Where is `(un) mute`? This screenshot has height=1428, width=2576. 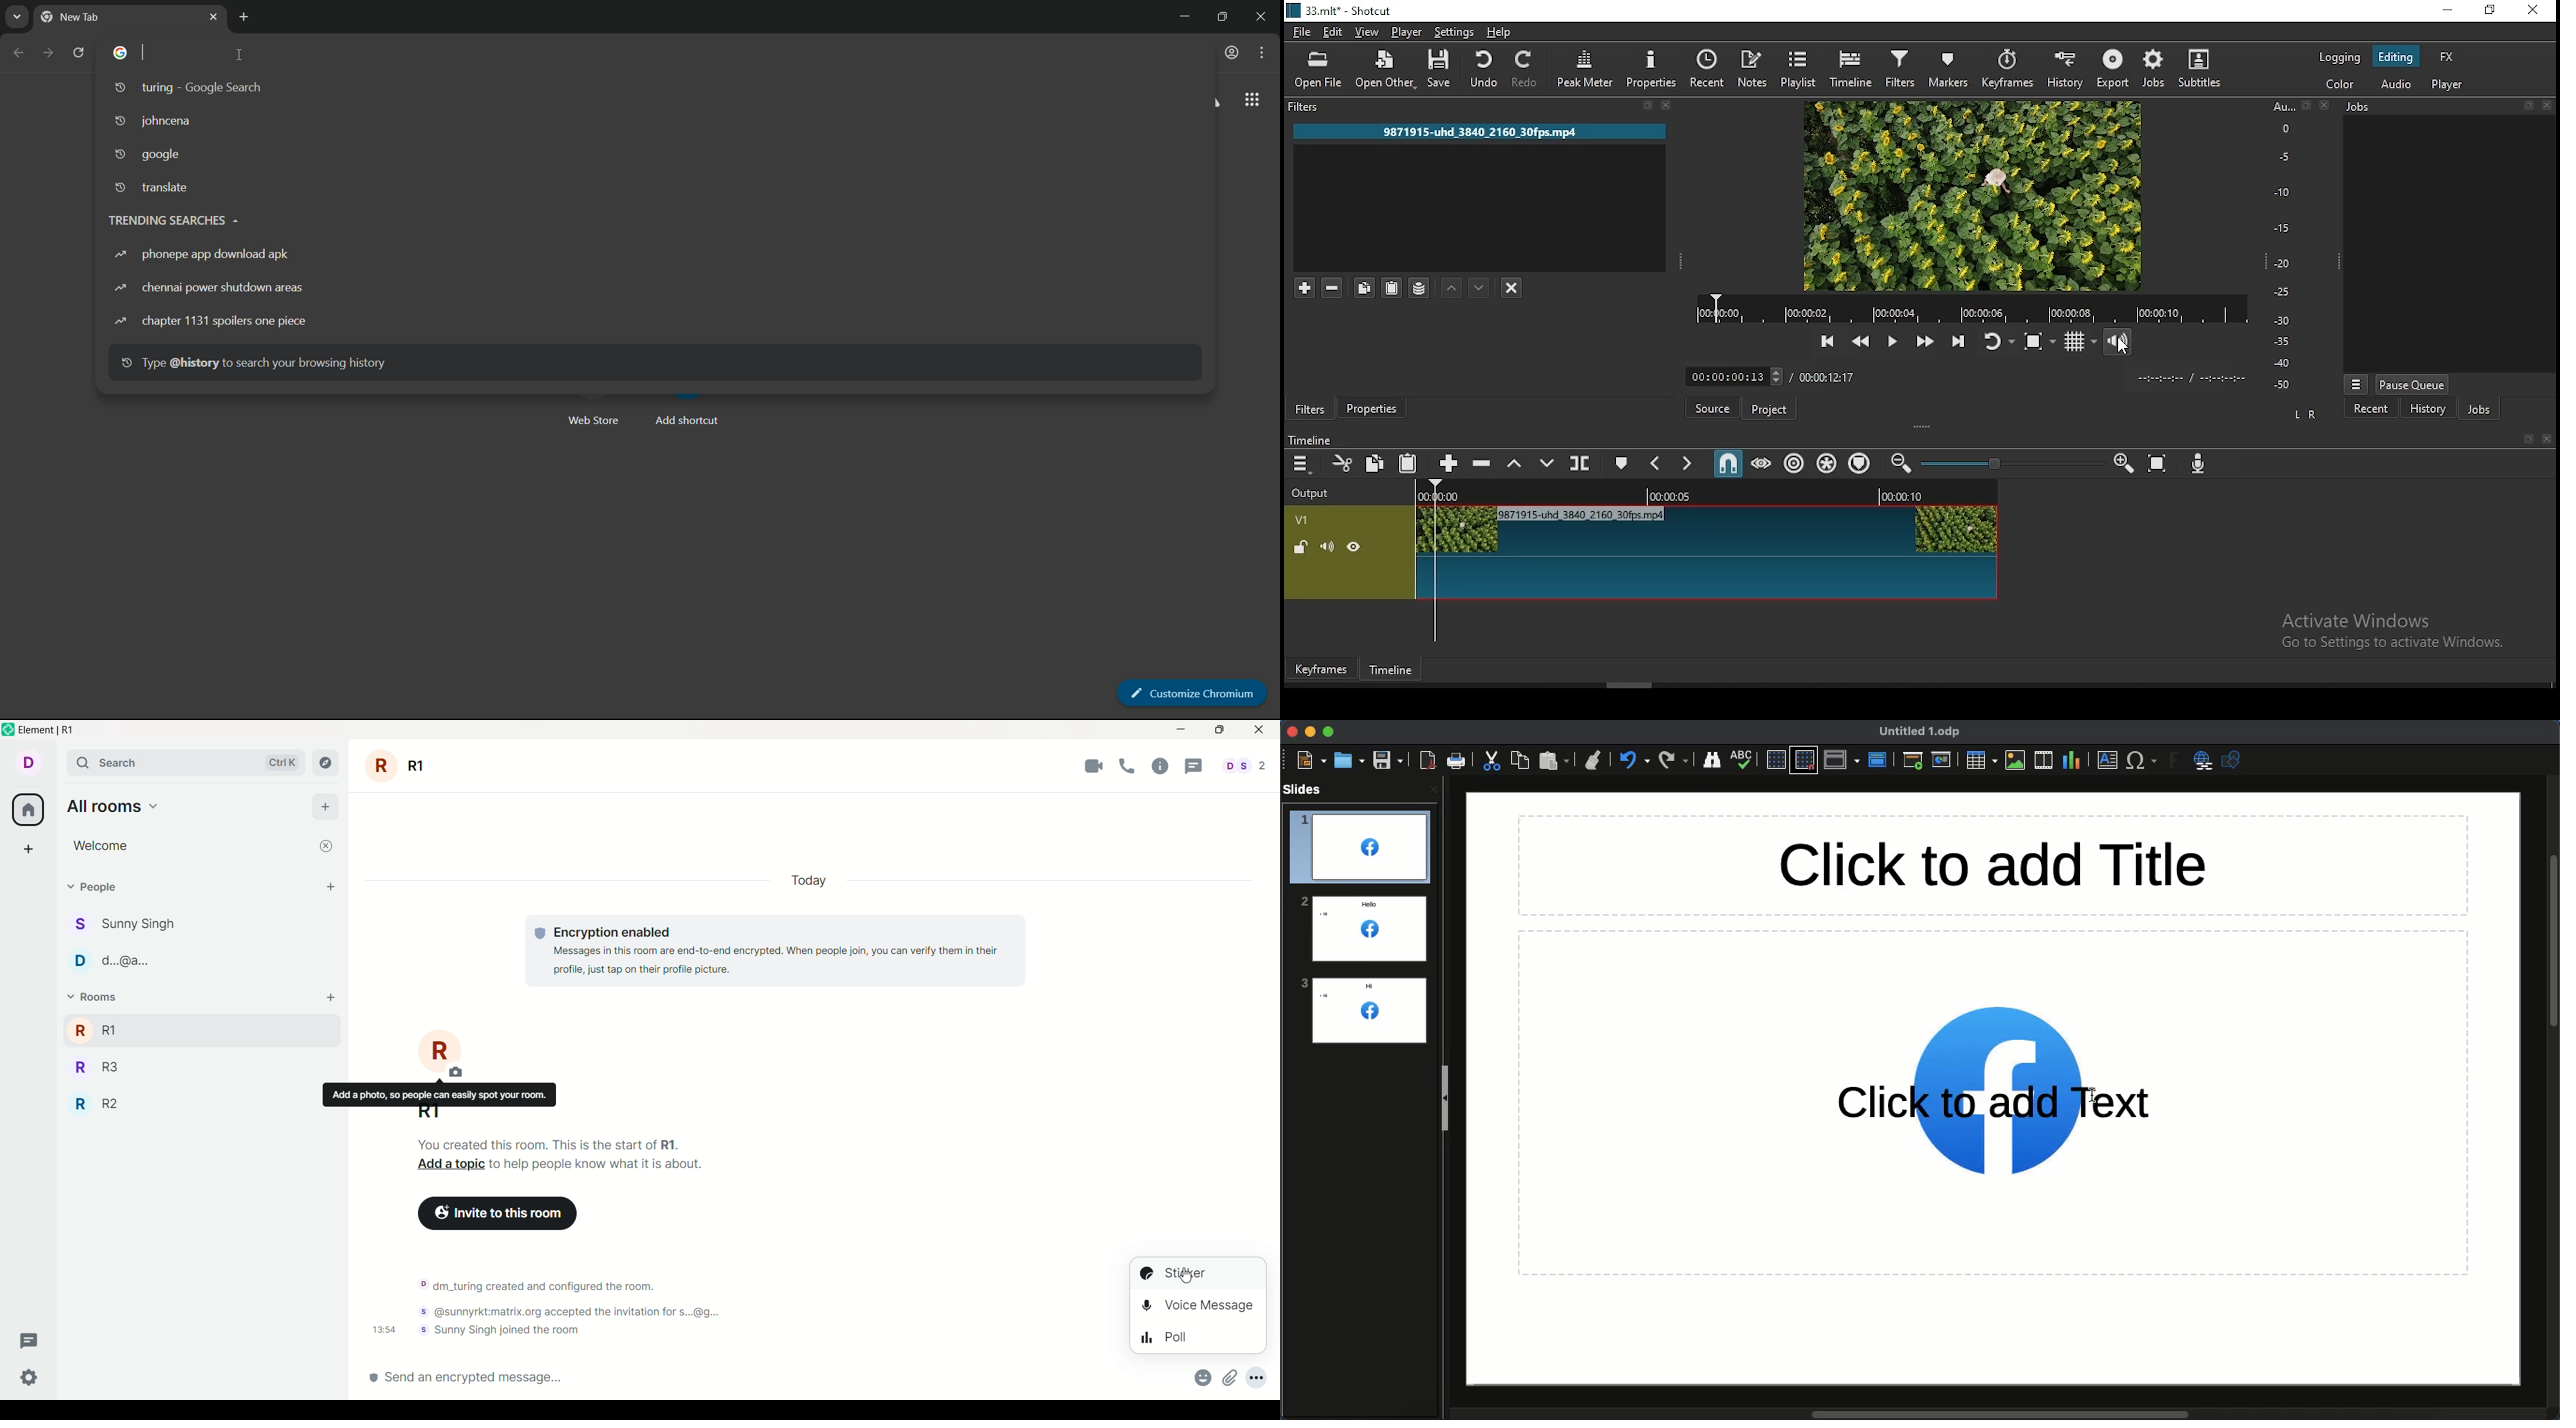
(un) mute is located at coordinates (1328, 547).